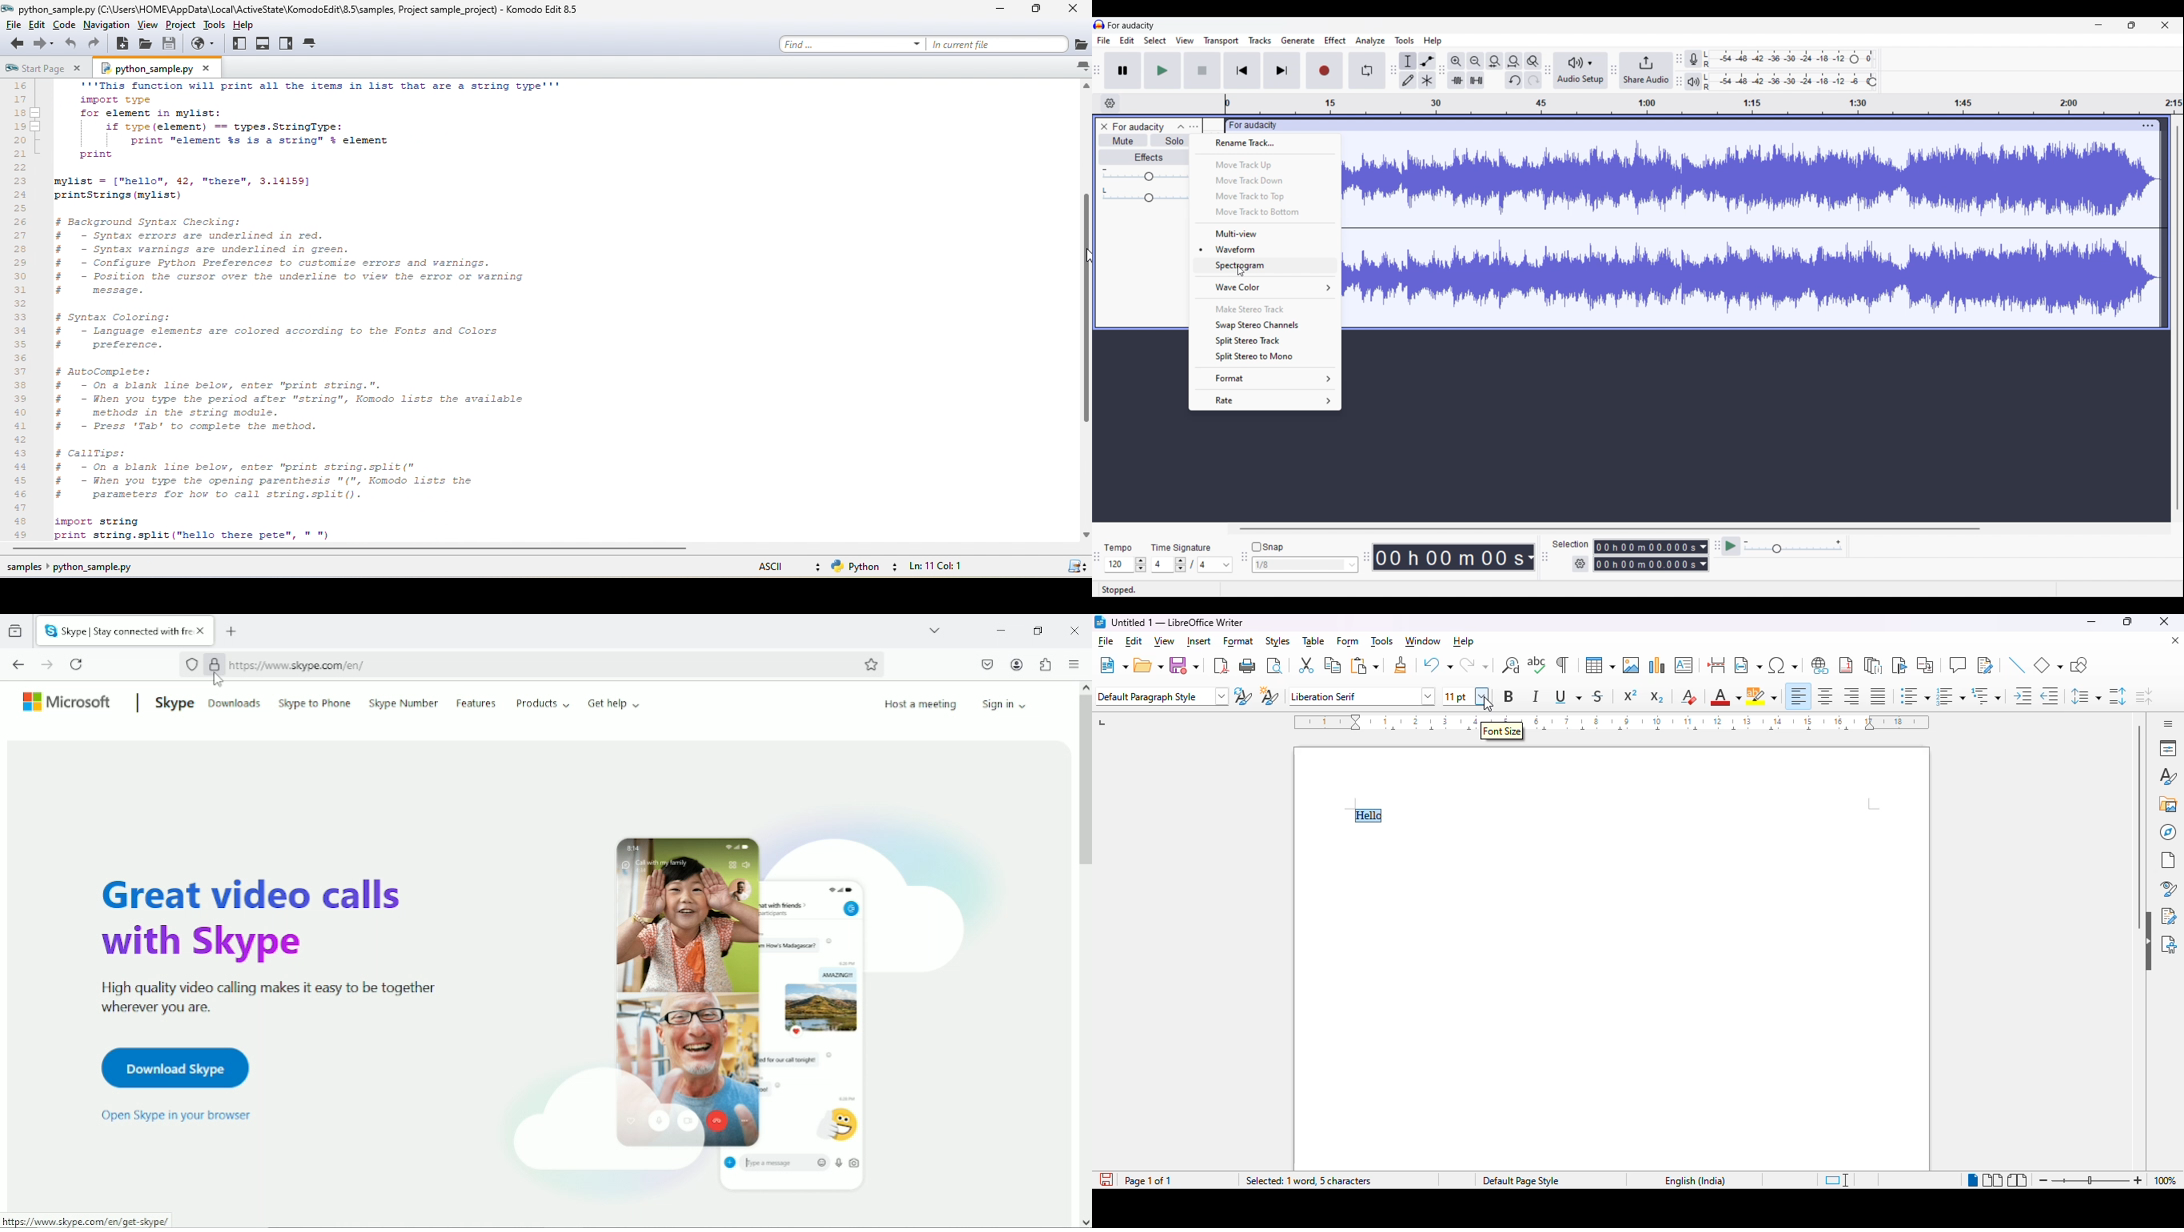  I want to click on Swap stereo channels, so click(1265, 325).